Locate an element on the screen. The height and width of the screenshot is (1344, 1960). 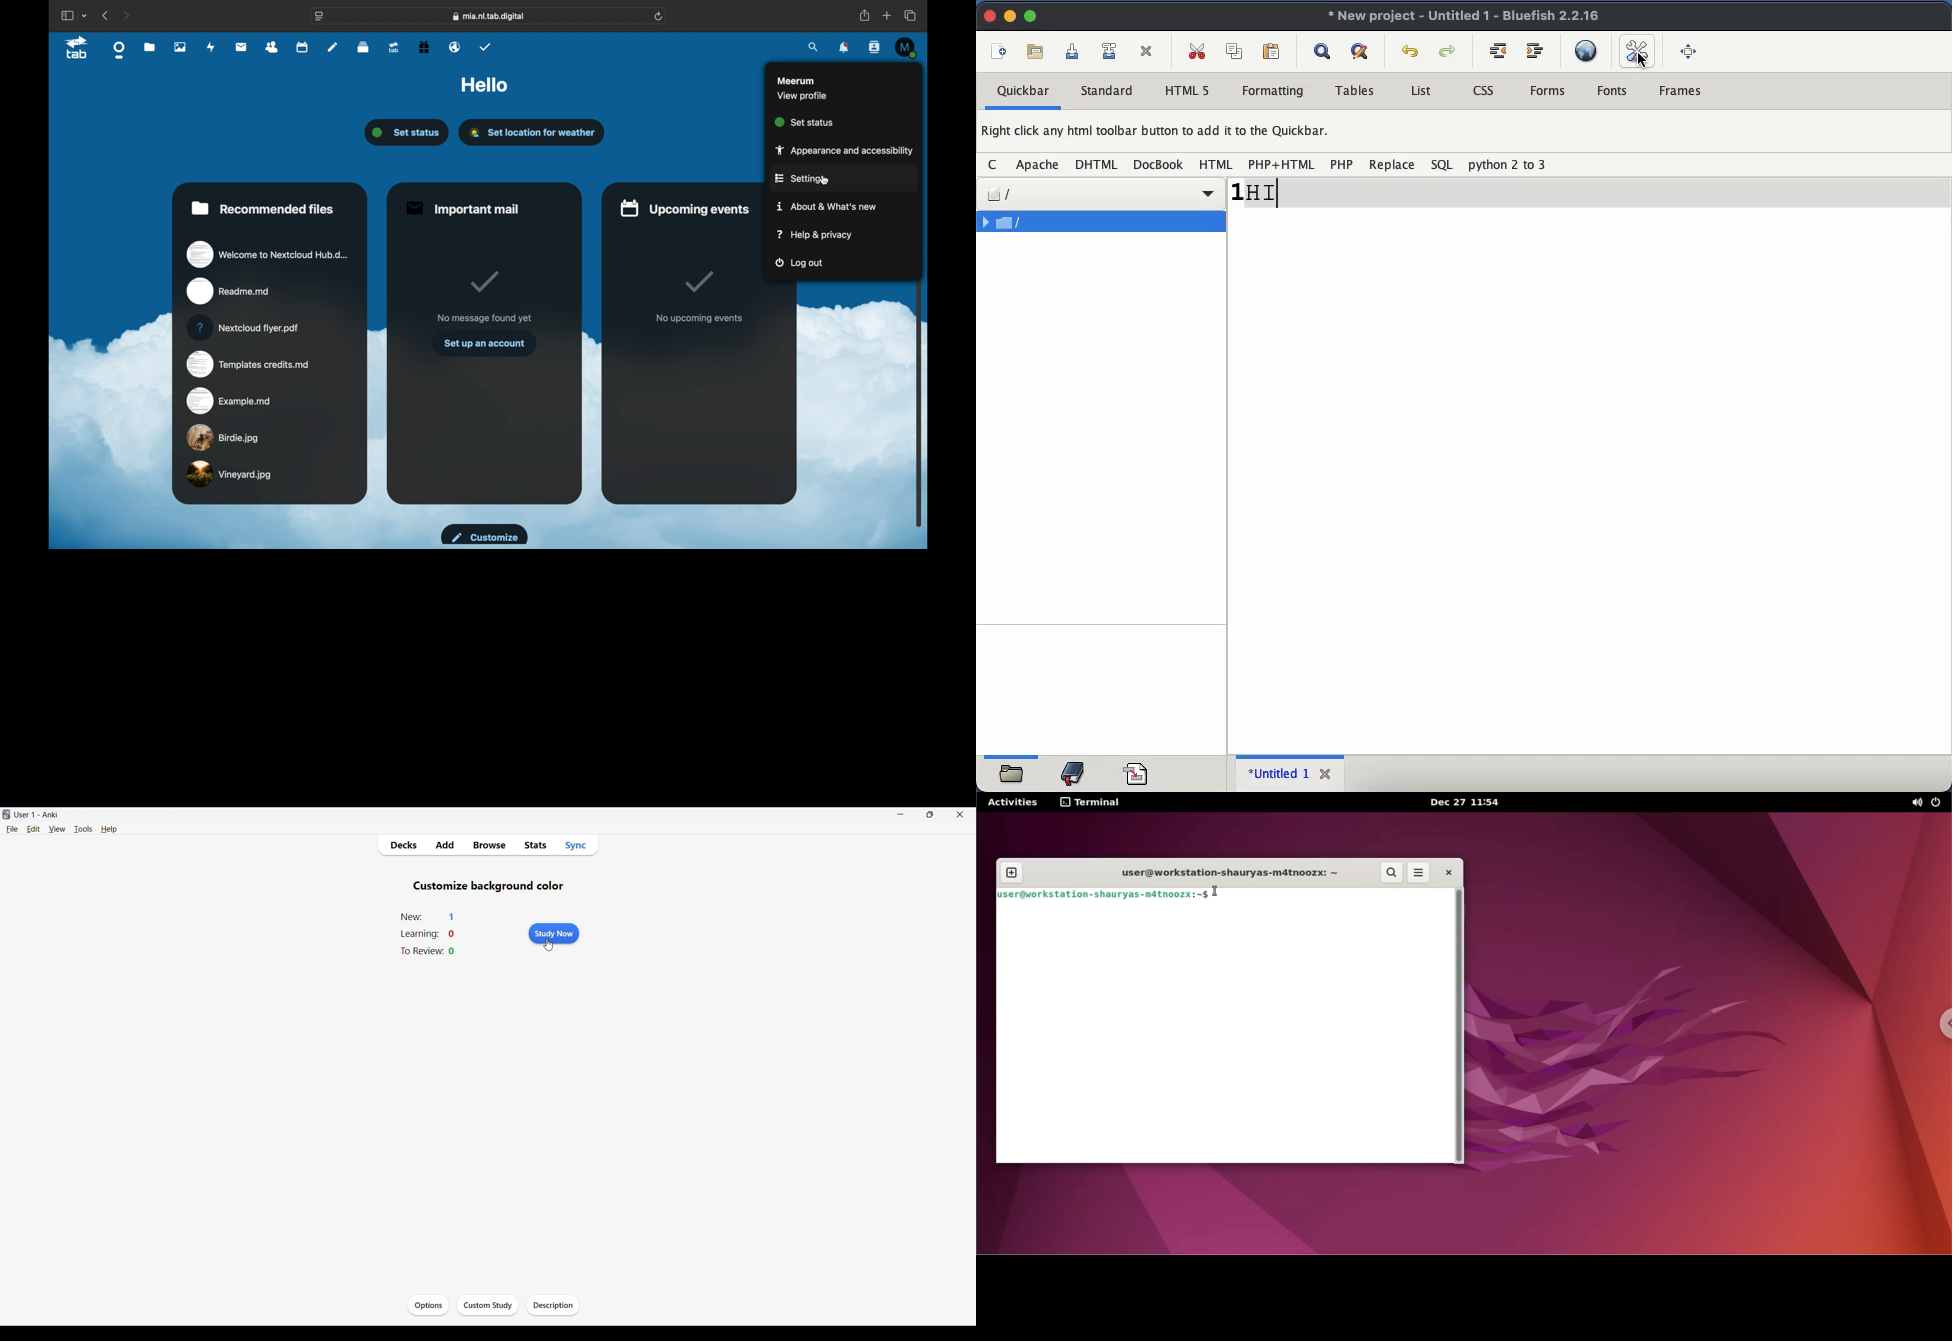
sql is located at coordinates (1444, 165).